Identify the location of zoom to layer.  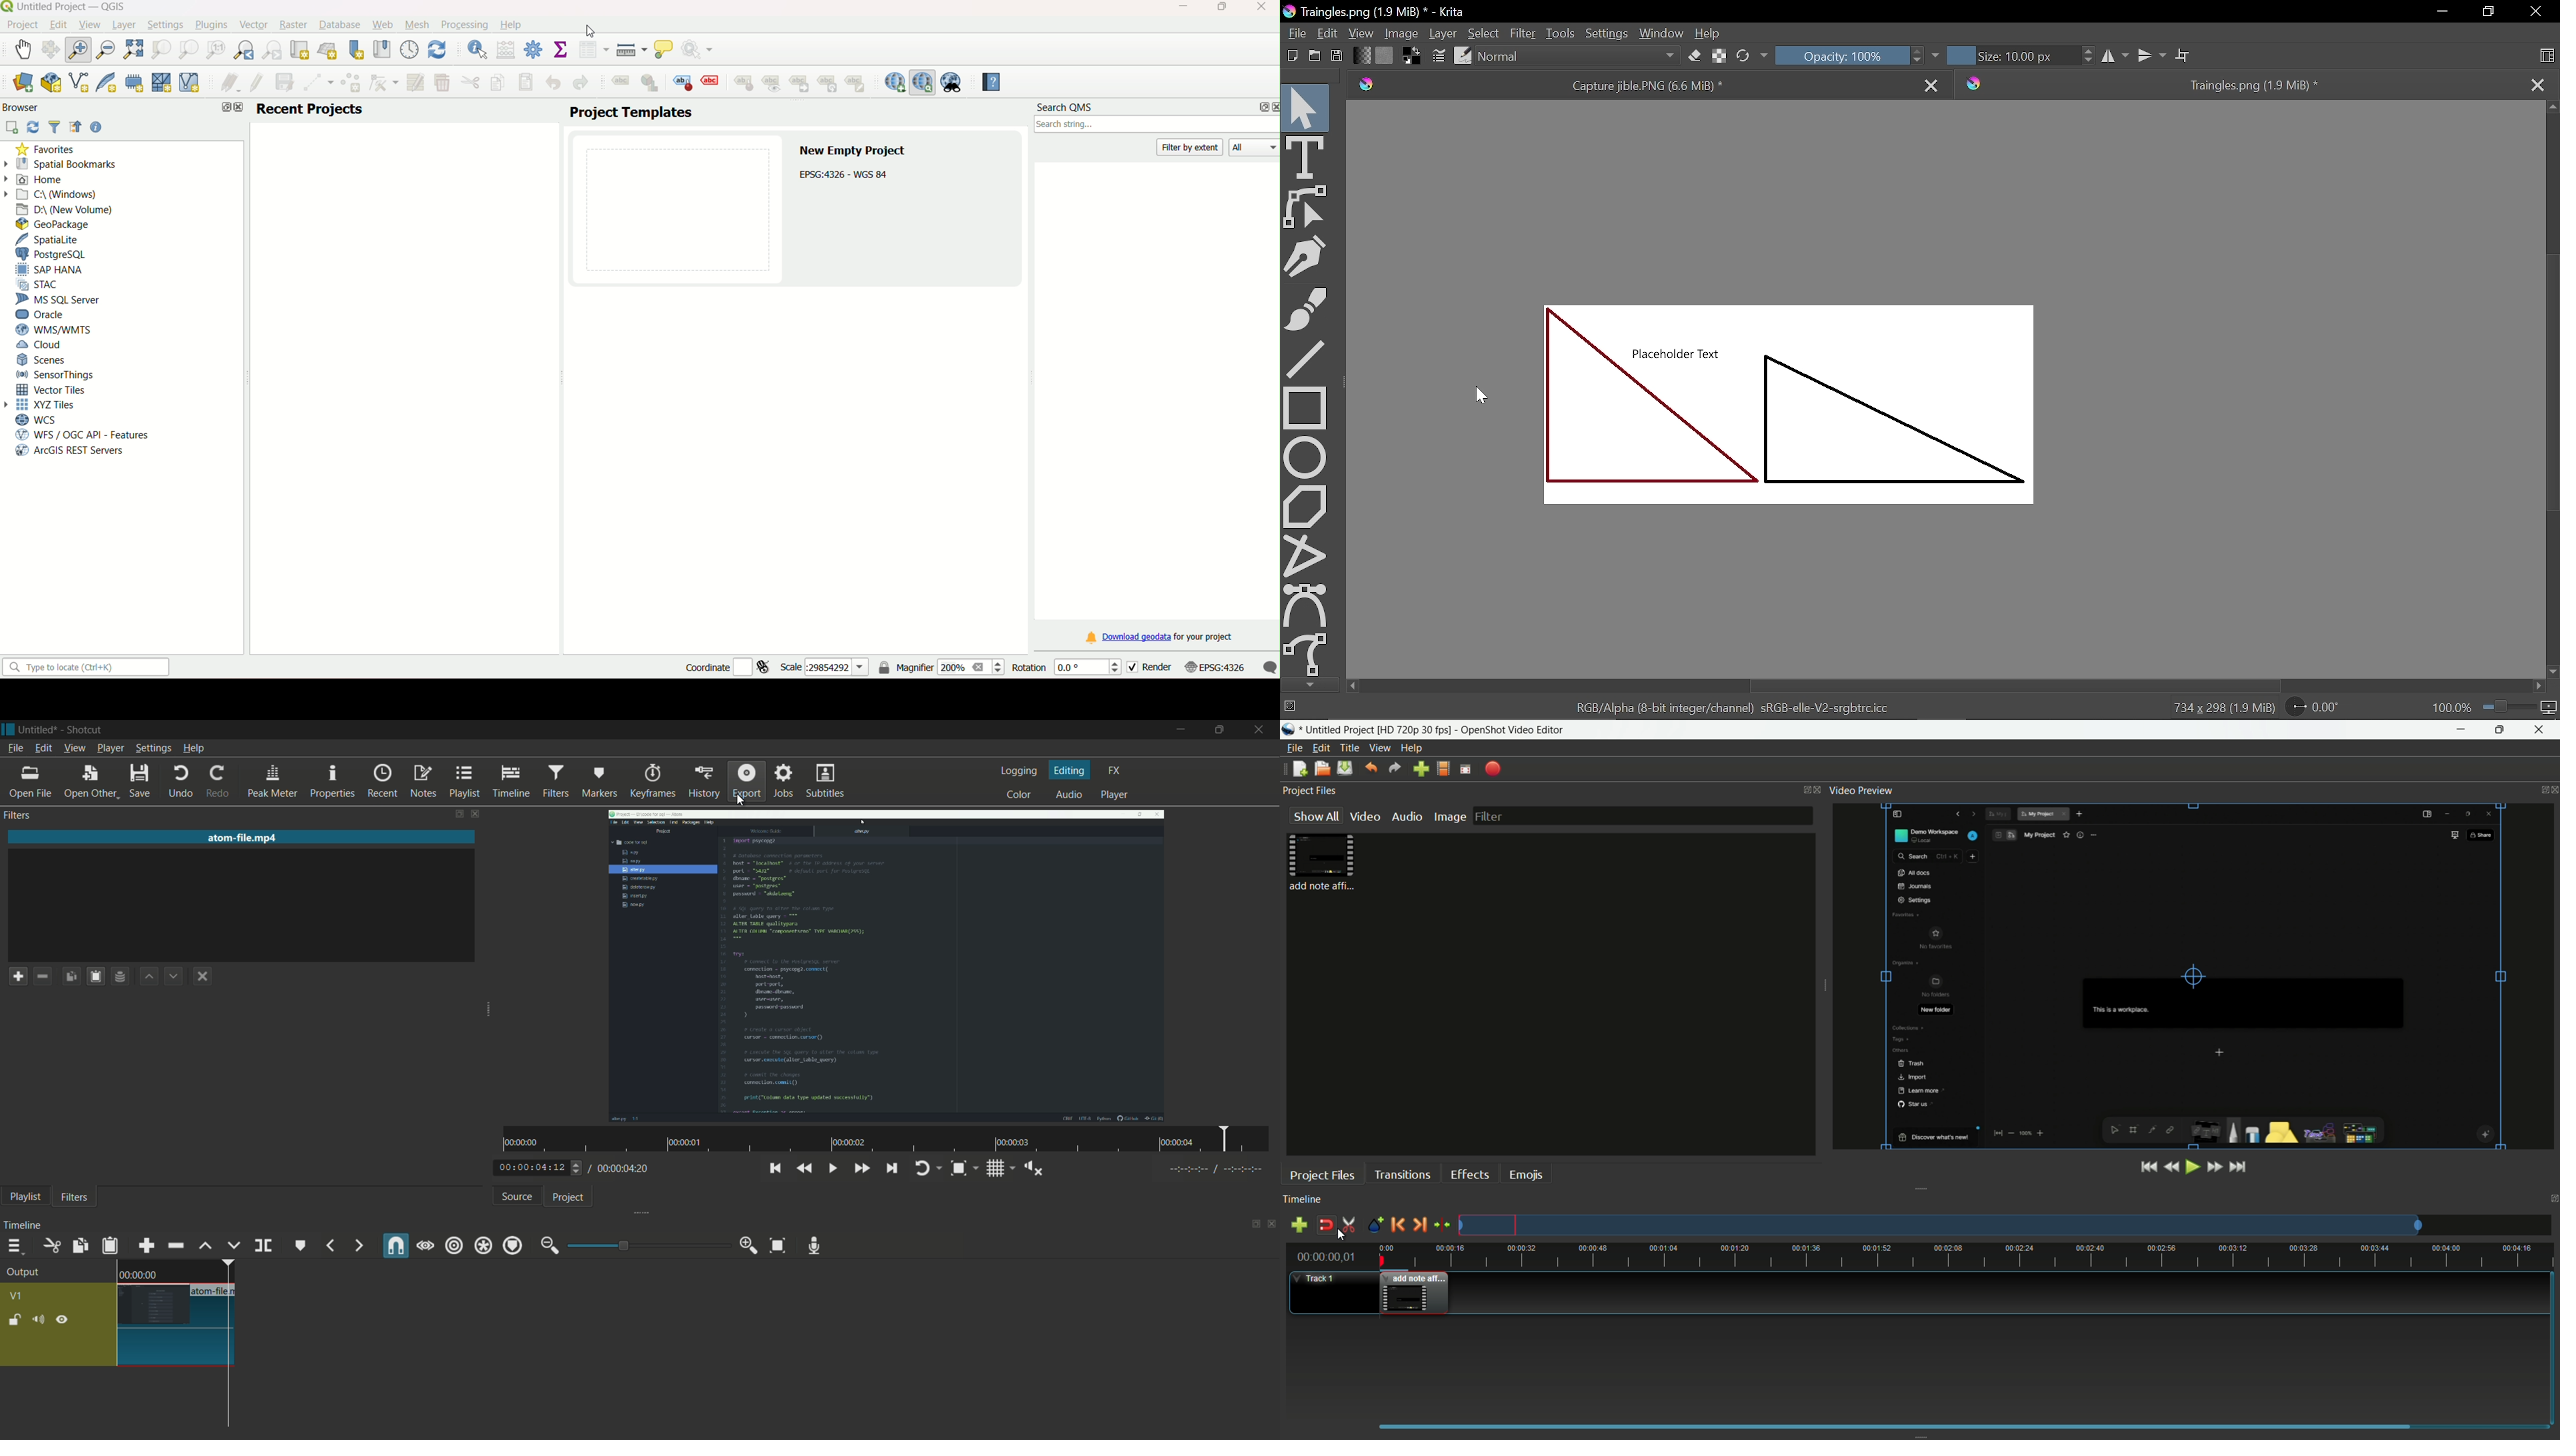
(187, 49).